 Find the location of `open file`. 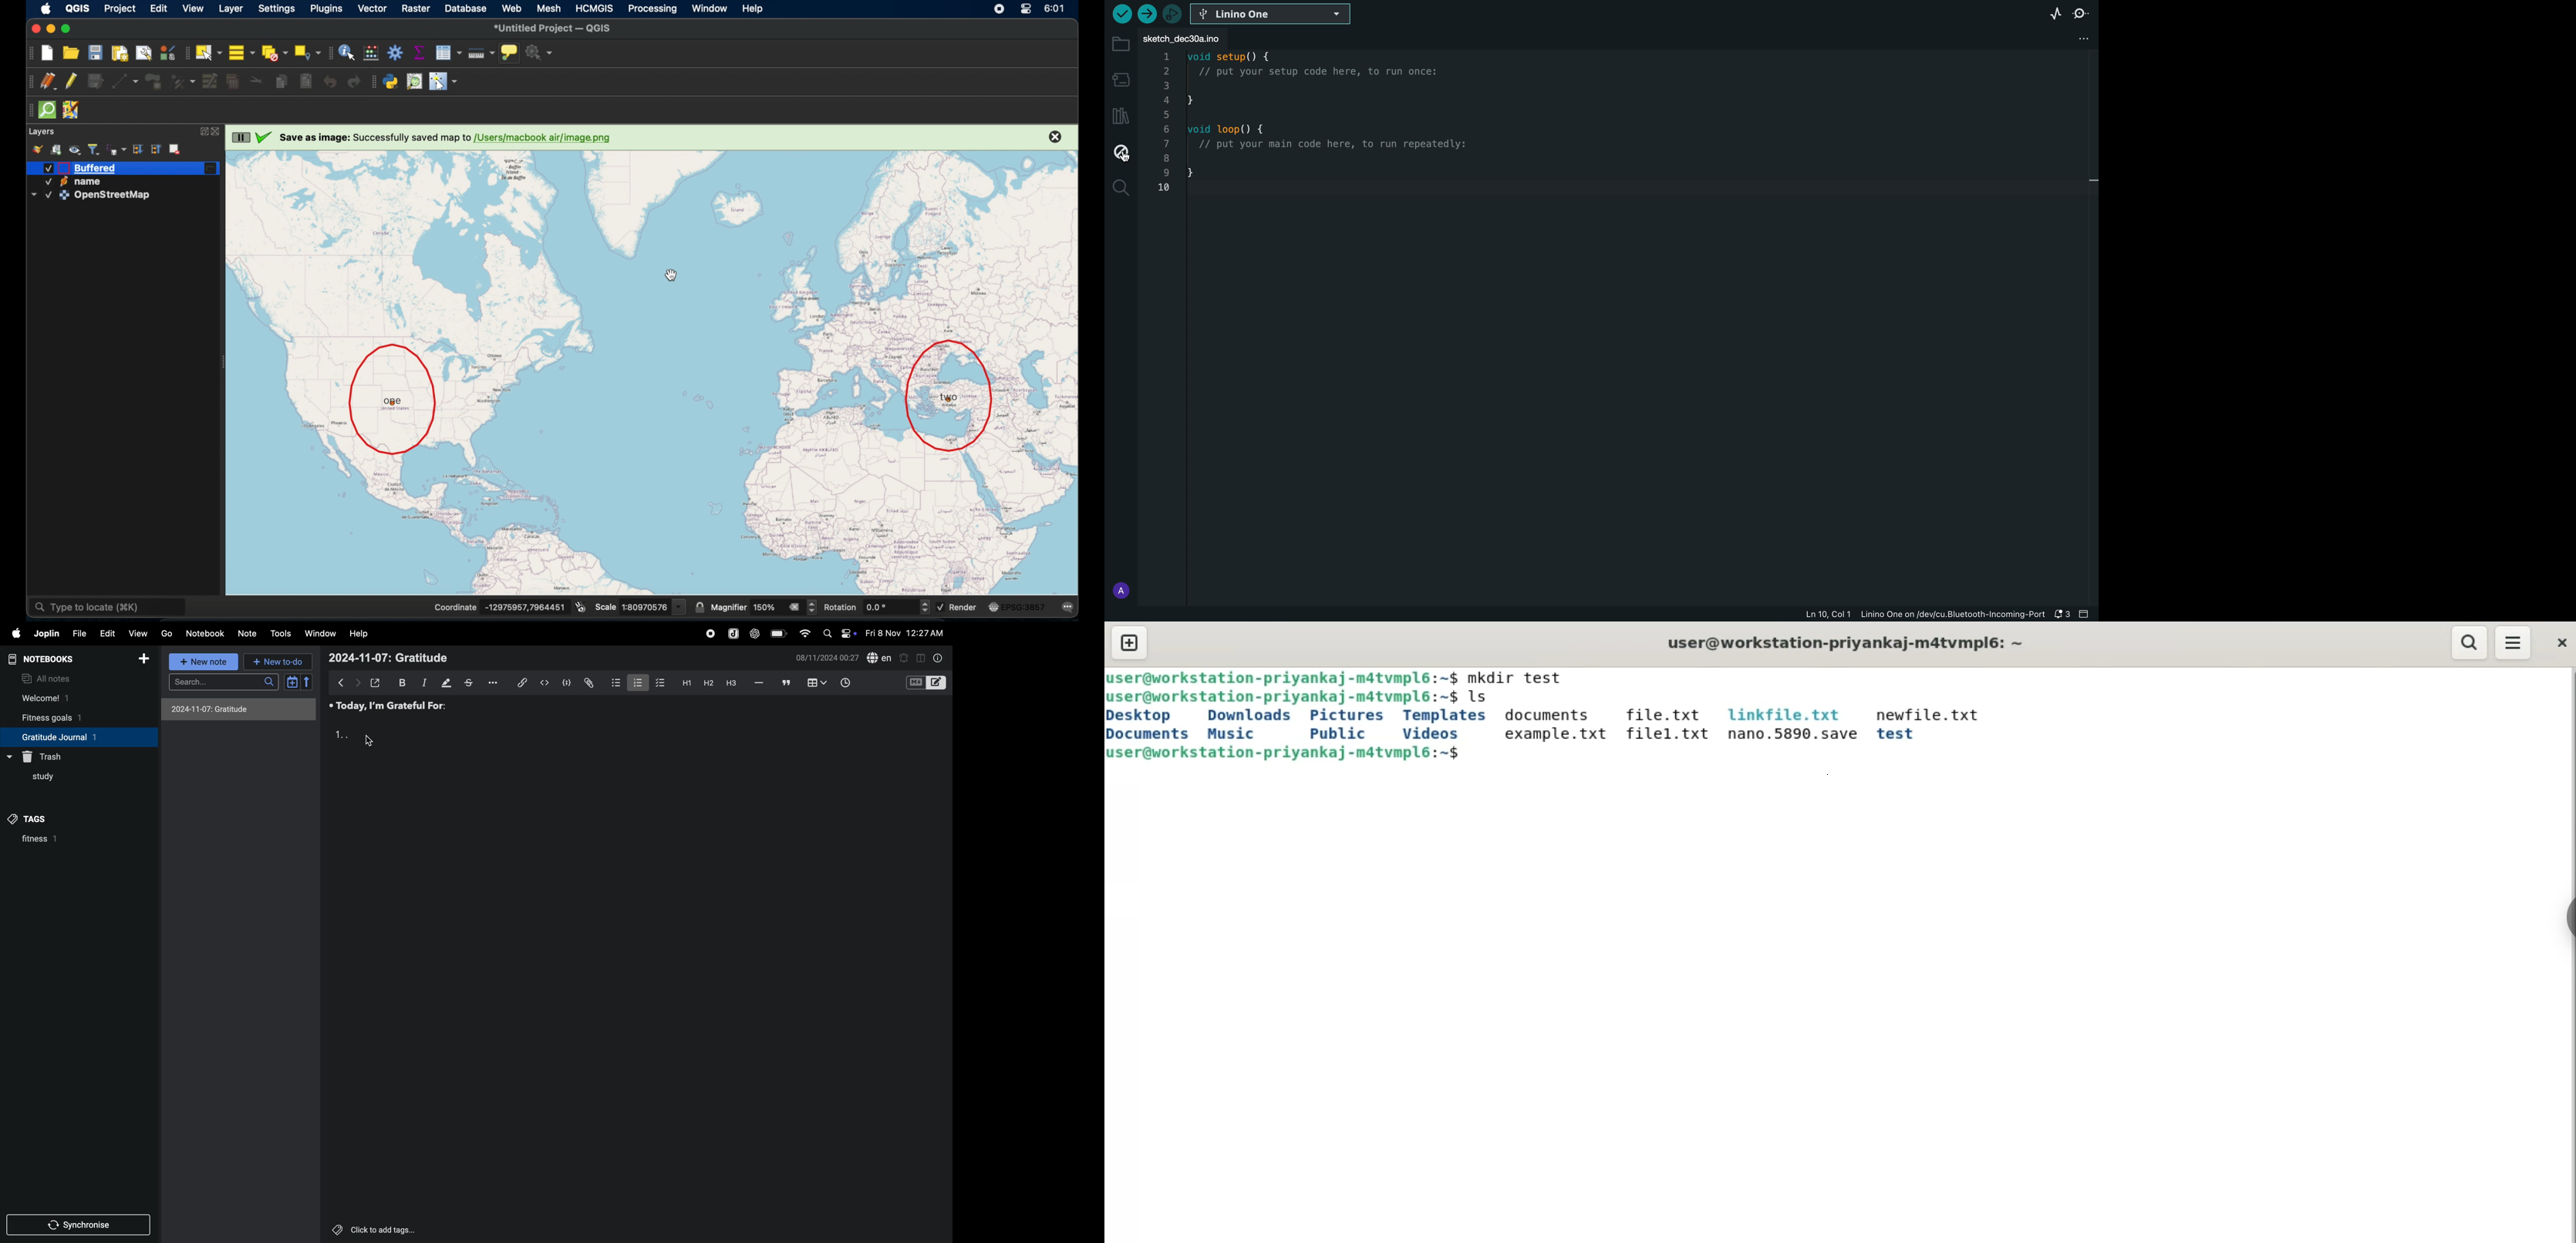

open file is located at coordinates (376, 682).